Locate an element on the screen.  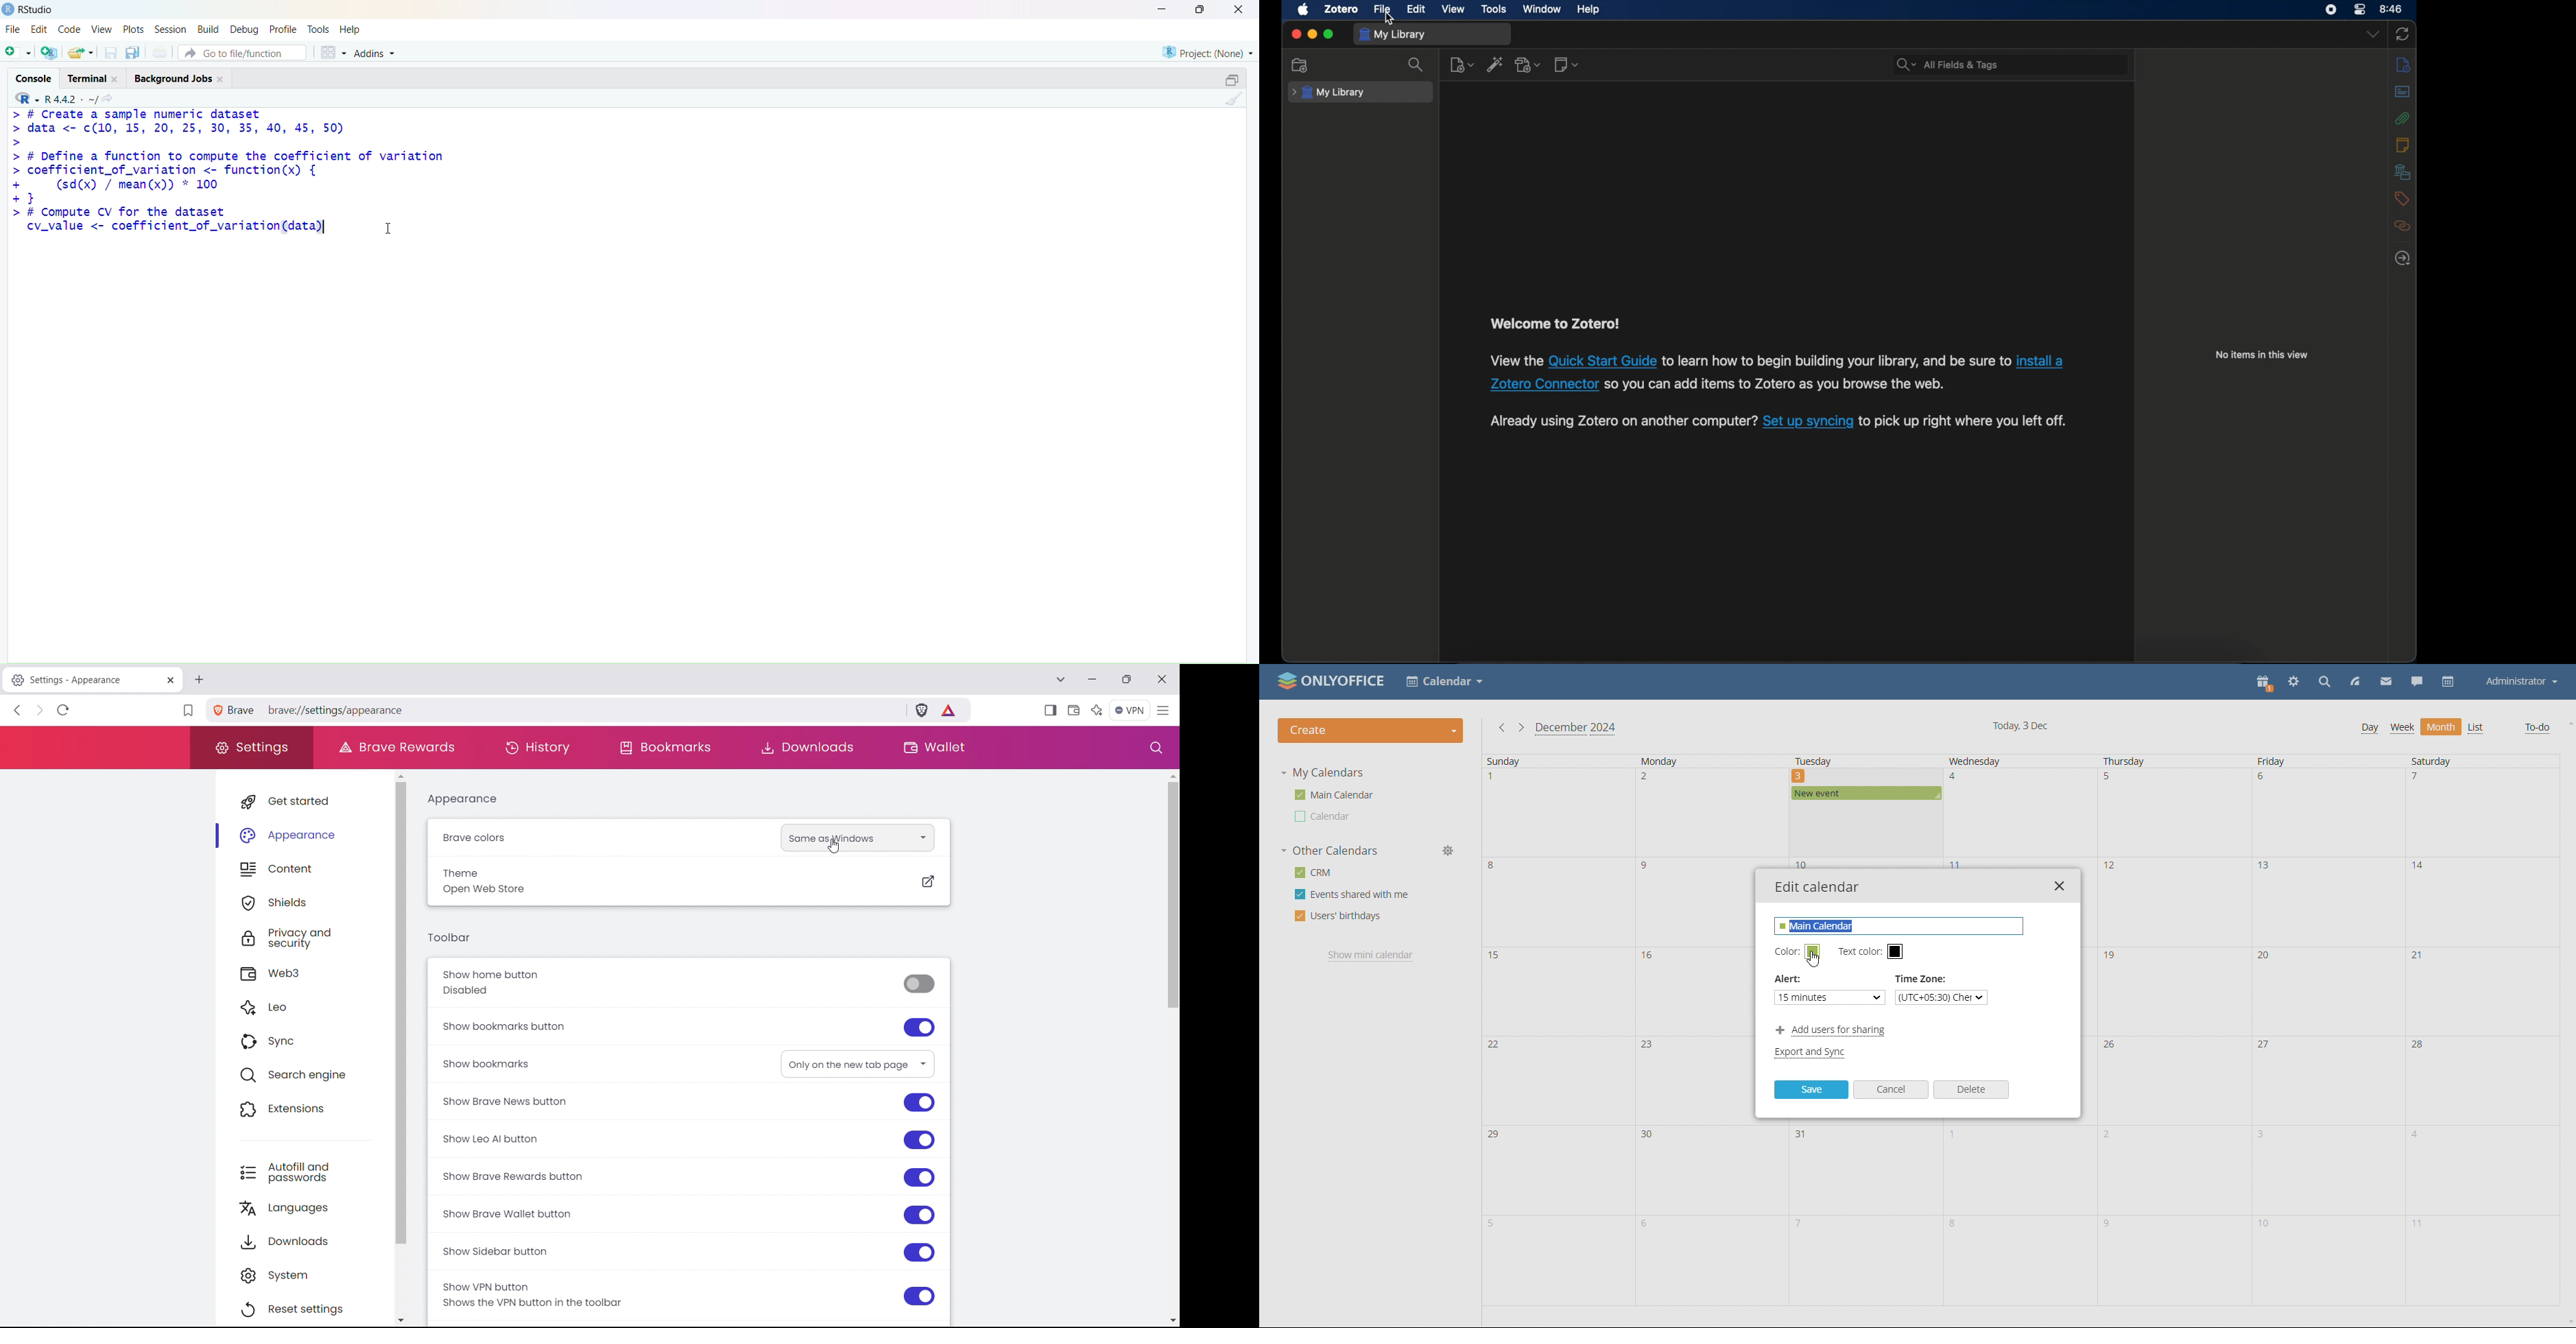
code is located at coordinates (70, 30).